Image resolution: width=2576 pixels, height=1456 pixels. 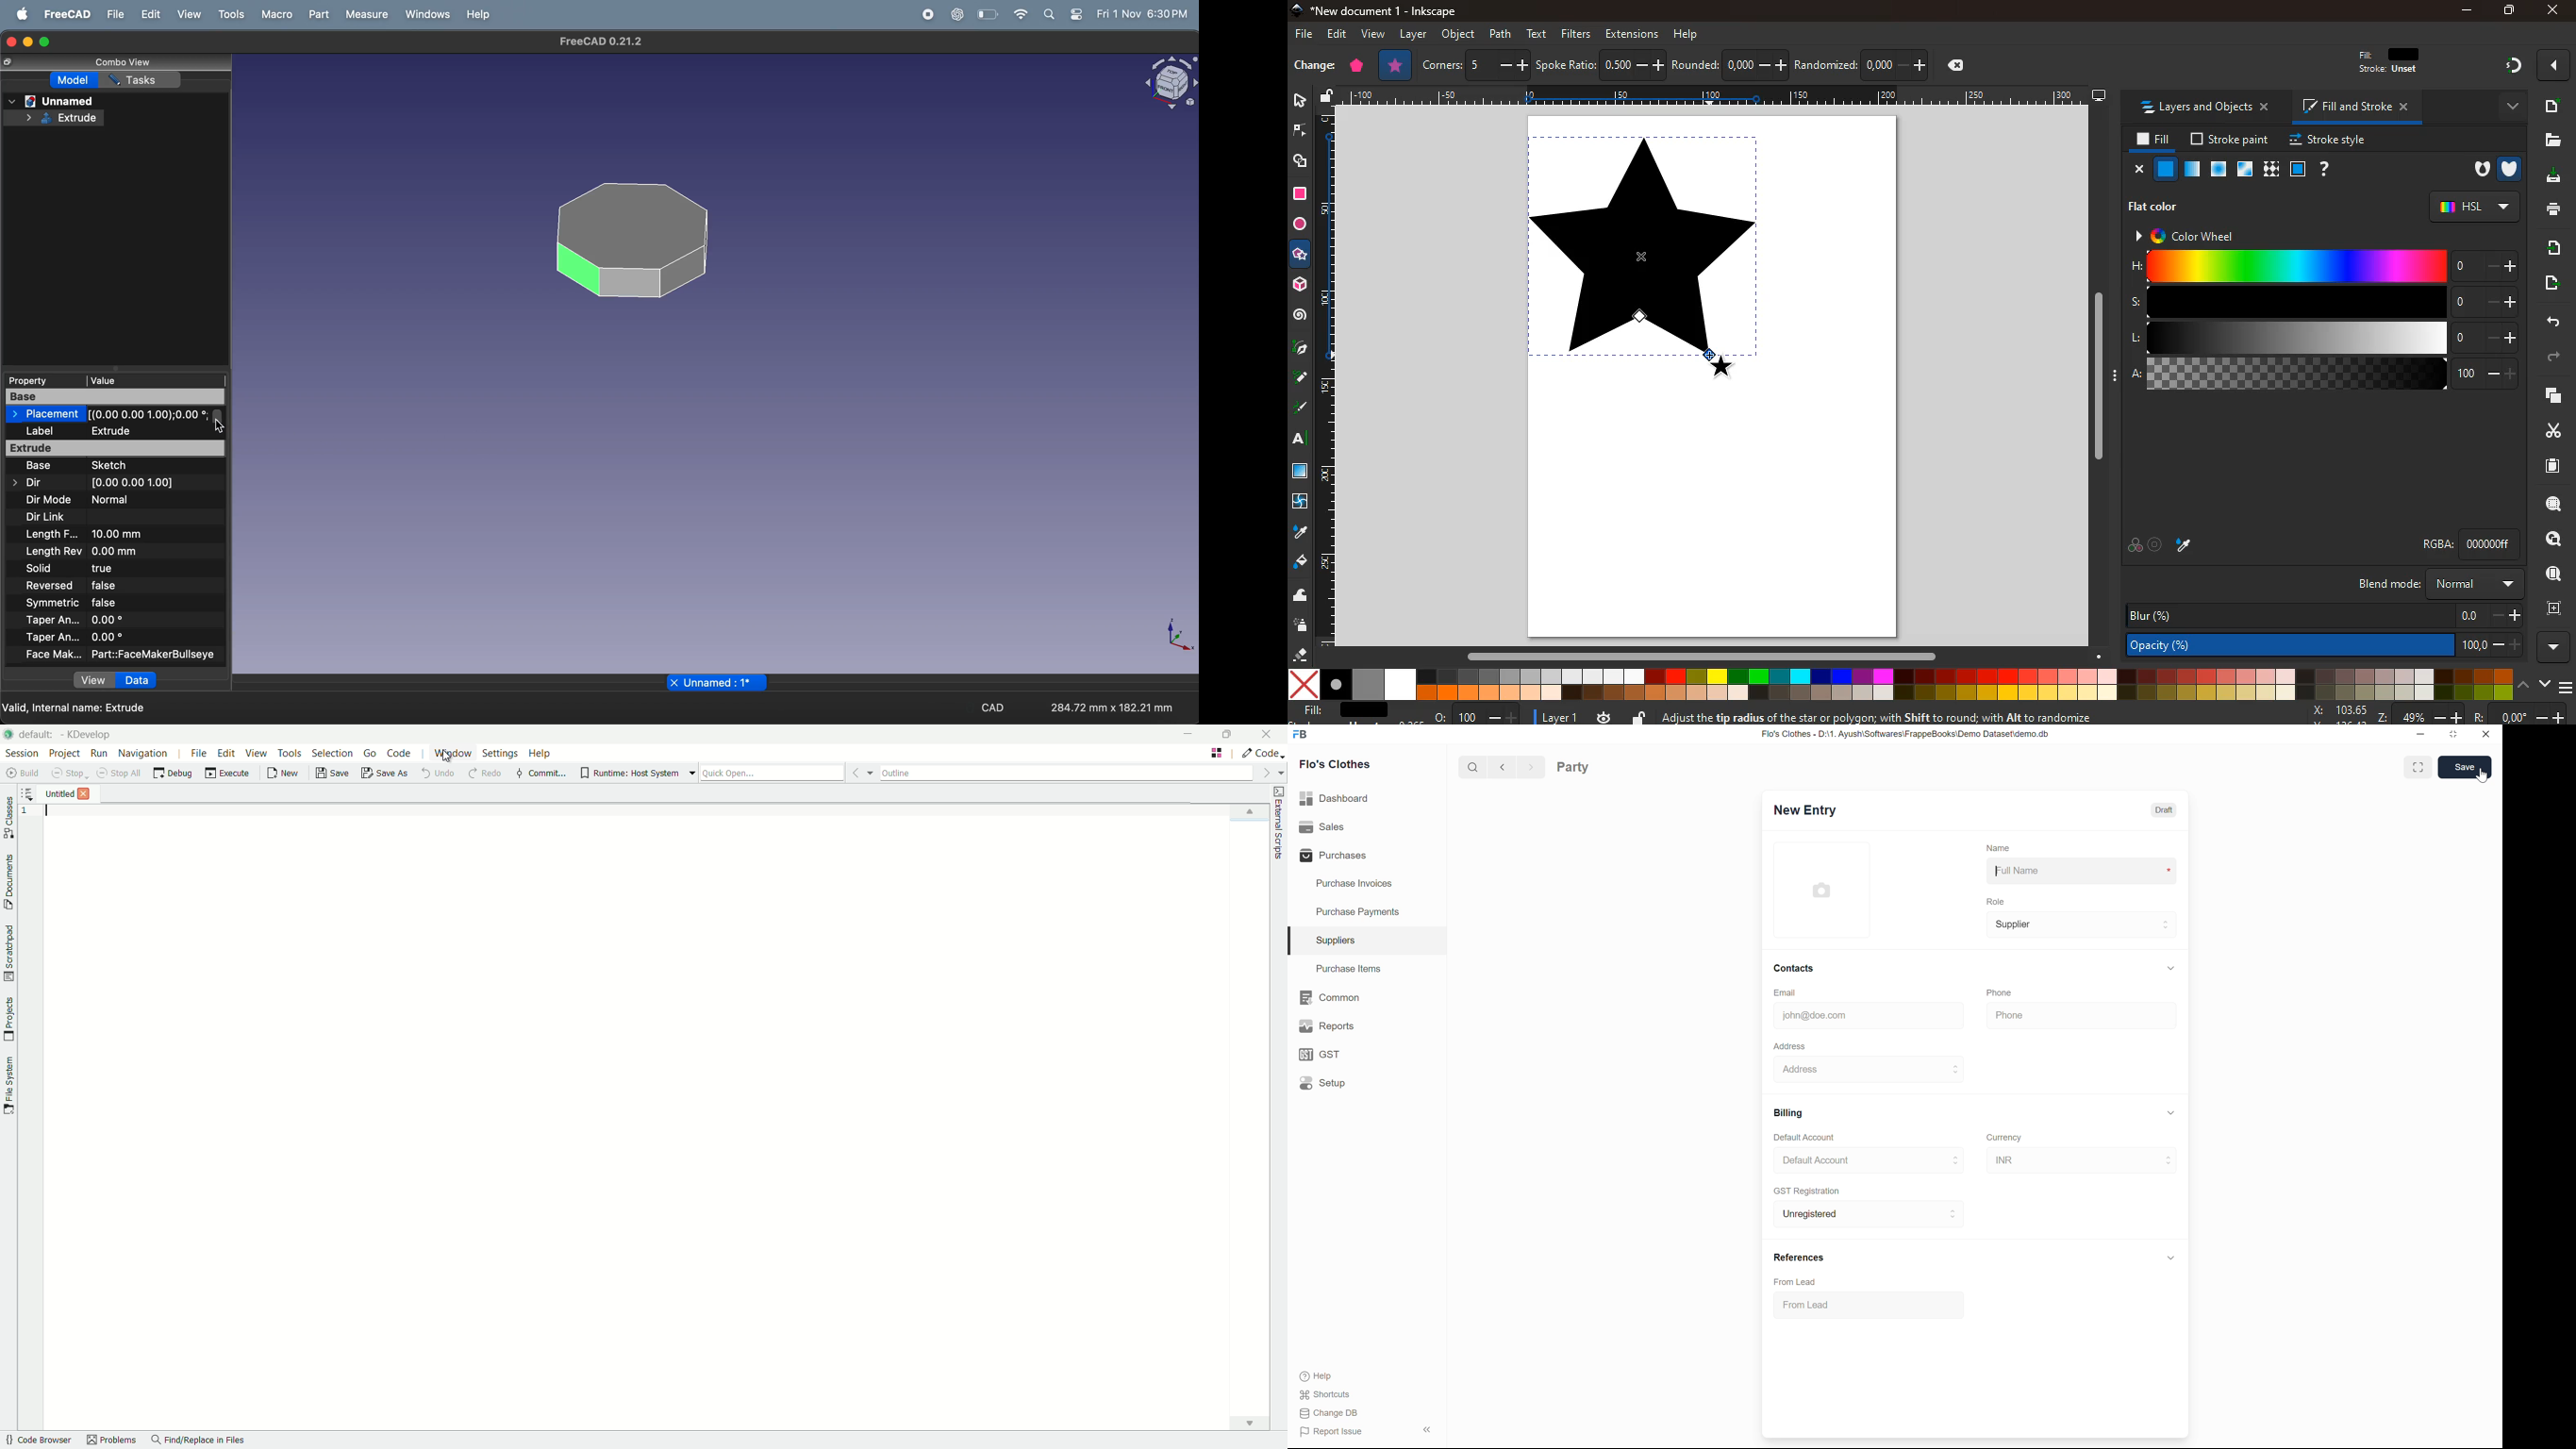 What do you see at coordinates (1367, 1026) in the screenshot?
I see `Reports` at bounding box center [1367, 1026].